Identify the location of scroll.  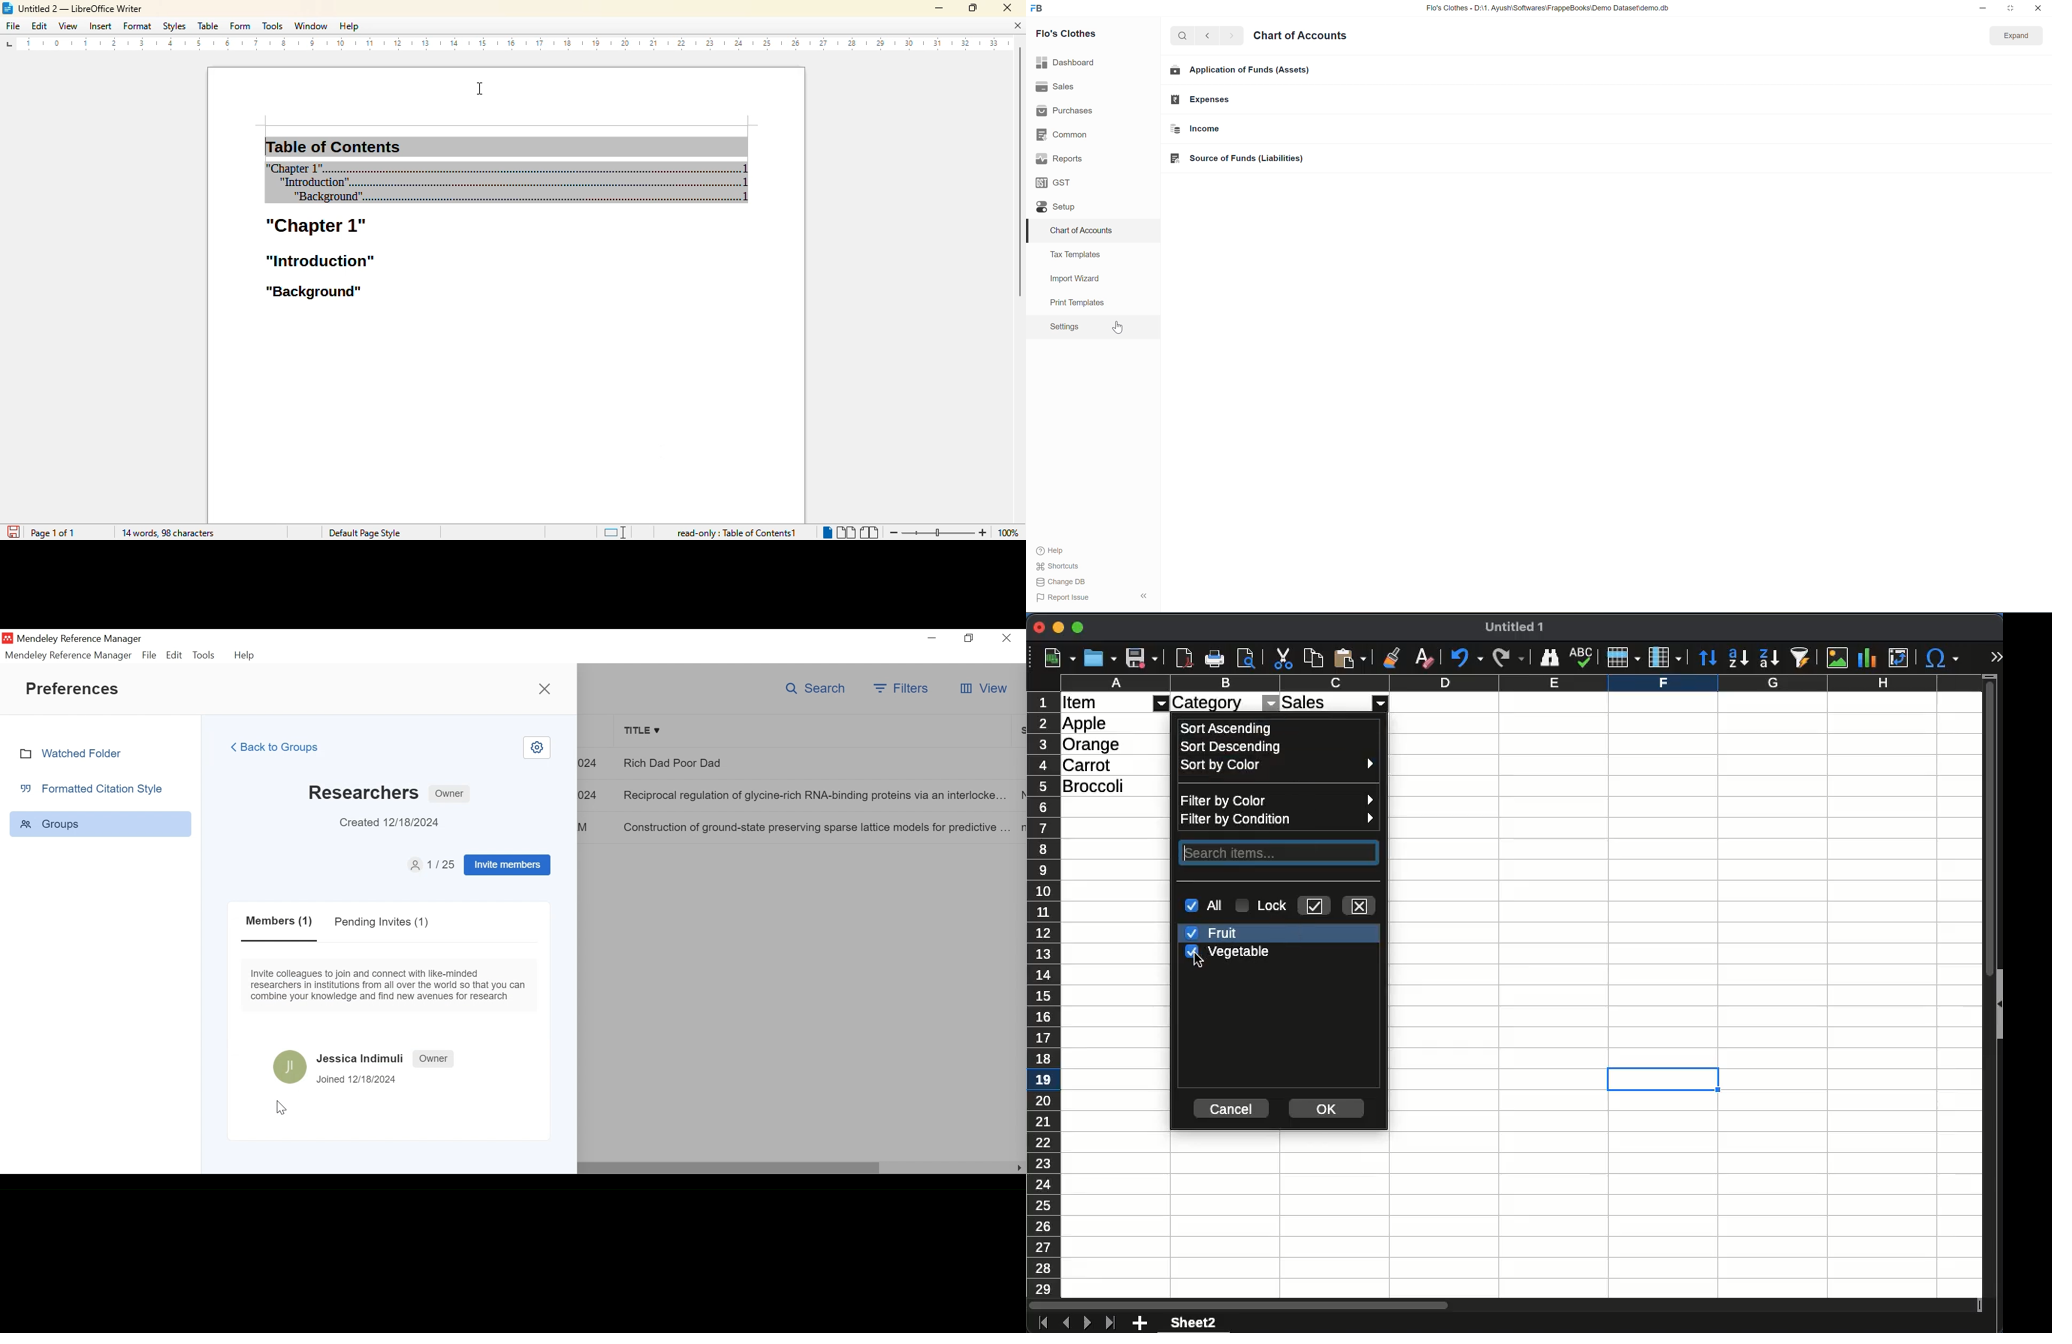
(1986, 996).